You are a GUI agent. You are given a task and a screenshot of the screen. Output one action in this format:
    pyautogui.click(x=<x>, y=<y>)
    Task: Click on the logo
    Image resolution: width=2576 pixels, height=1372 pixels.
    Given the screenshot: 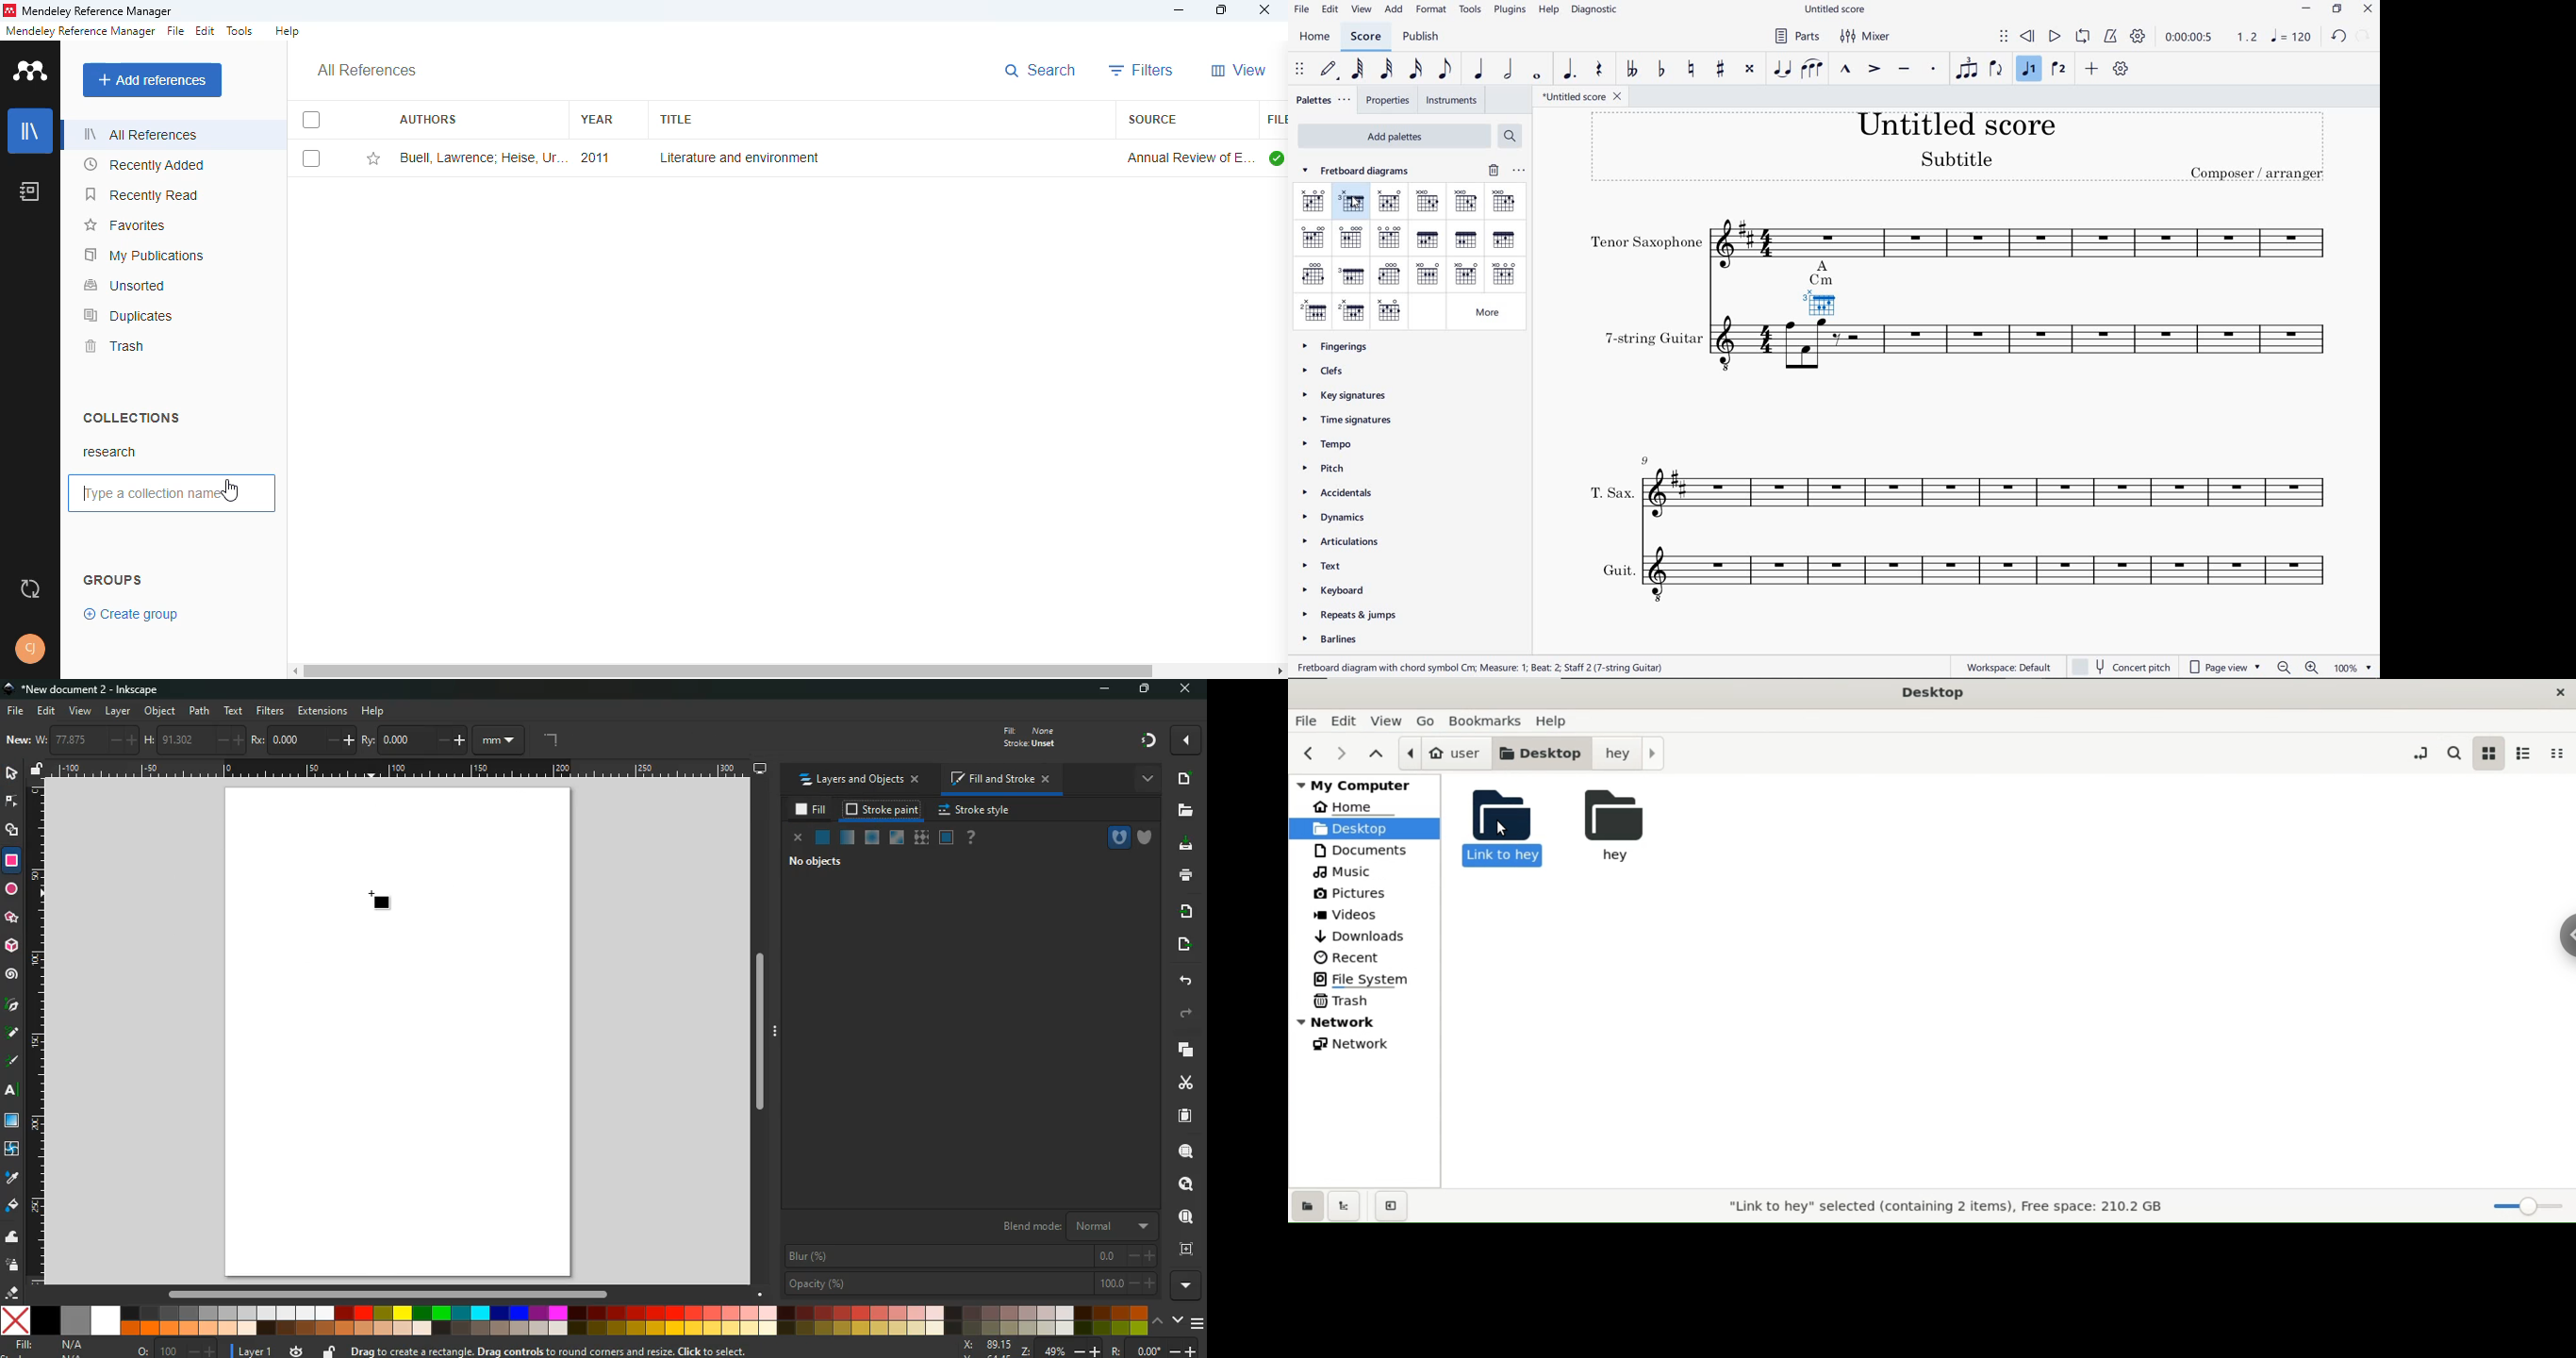 What is the action you would take?
    pyautogui.click(x=8, y=10)
    